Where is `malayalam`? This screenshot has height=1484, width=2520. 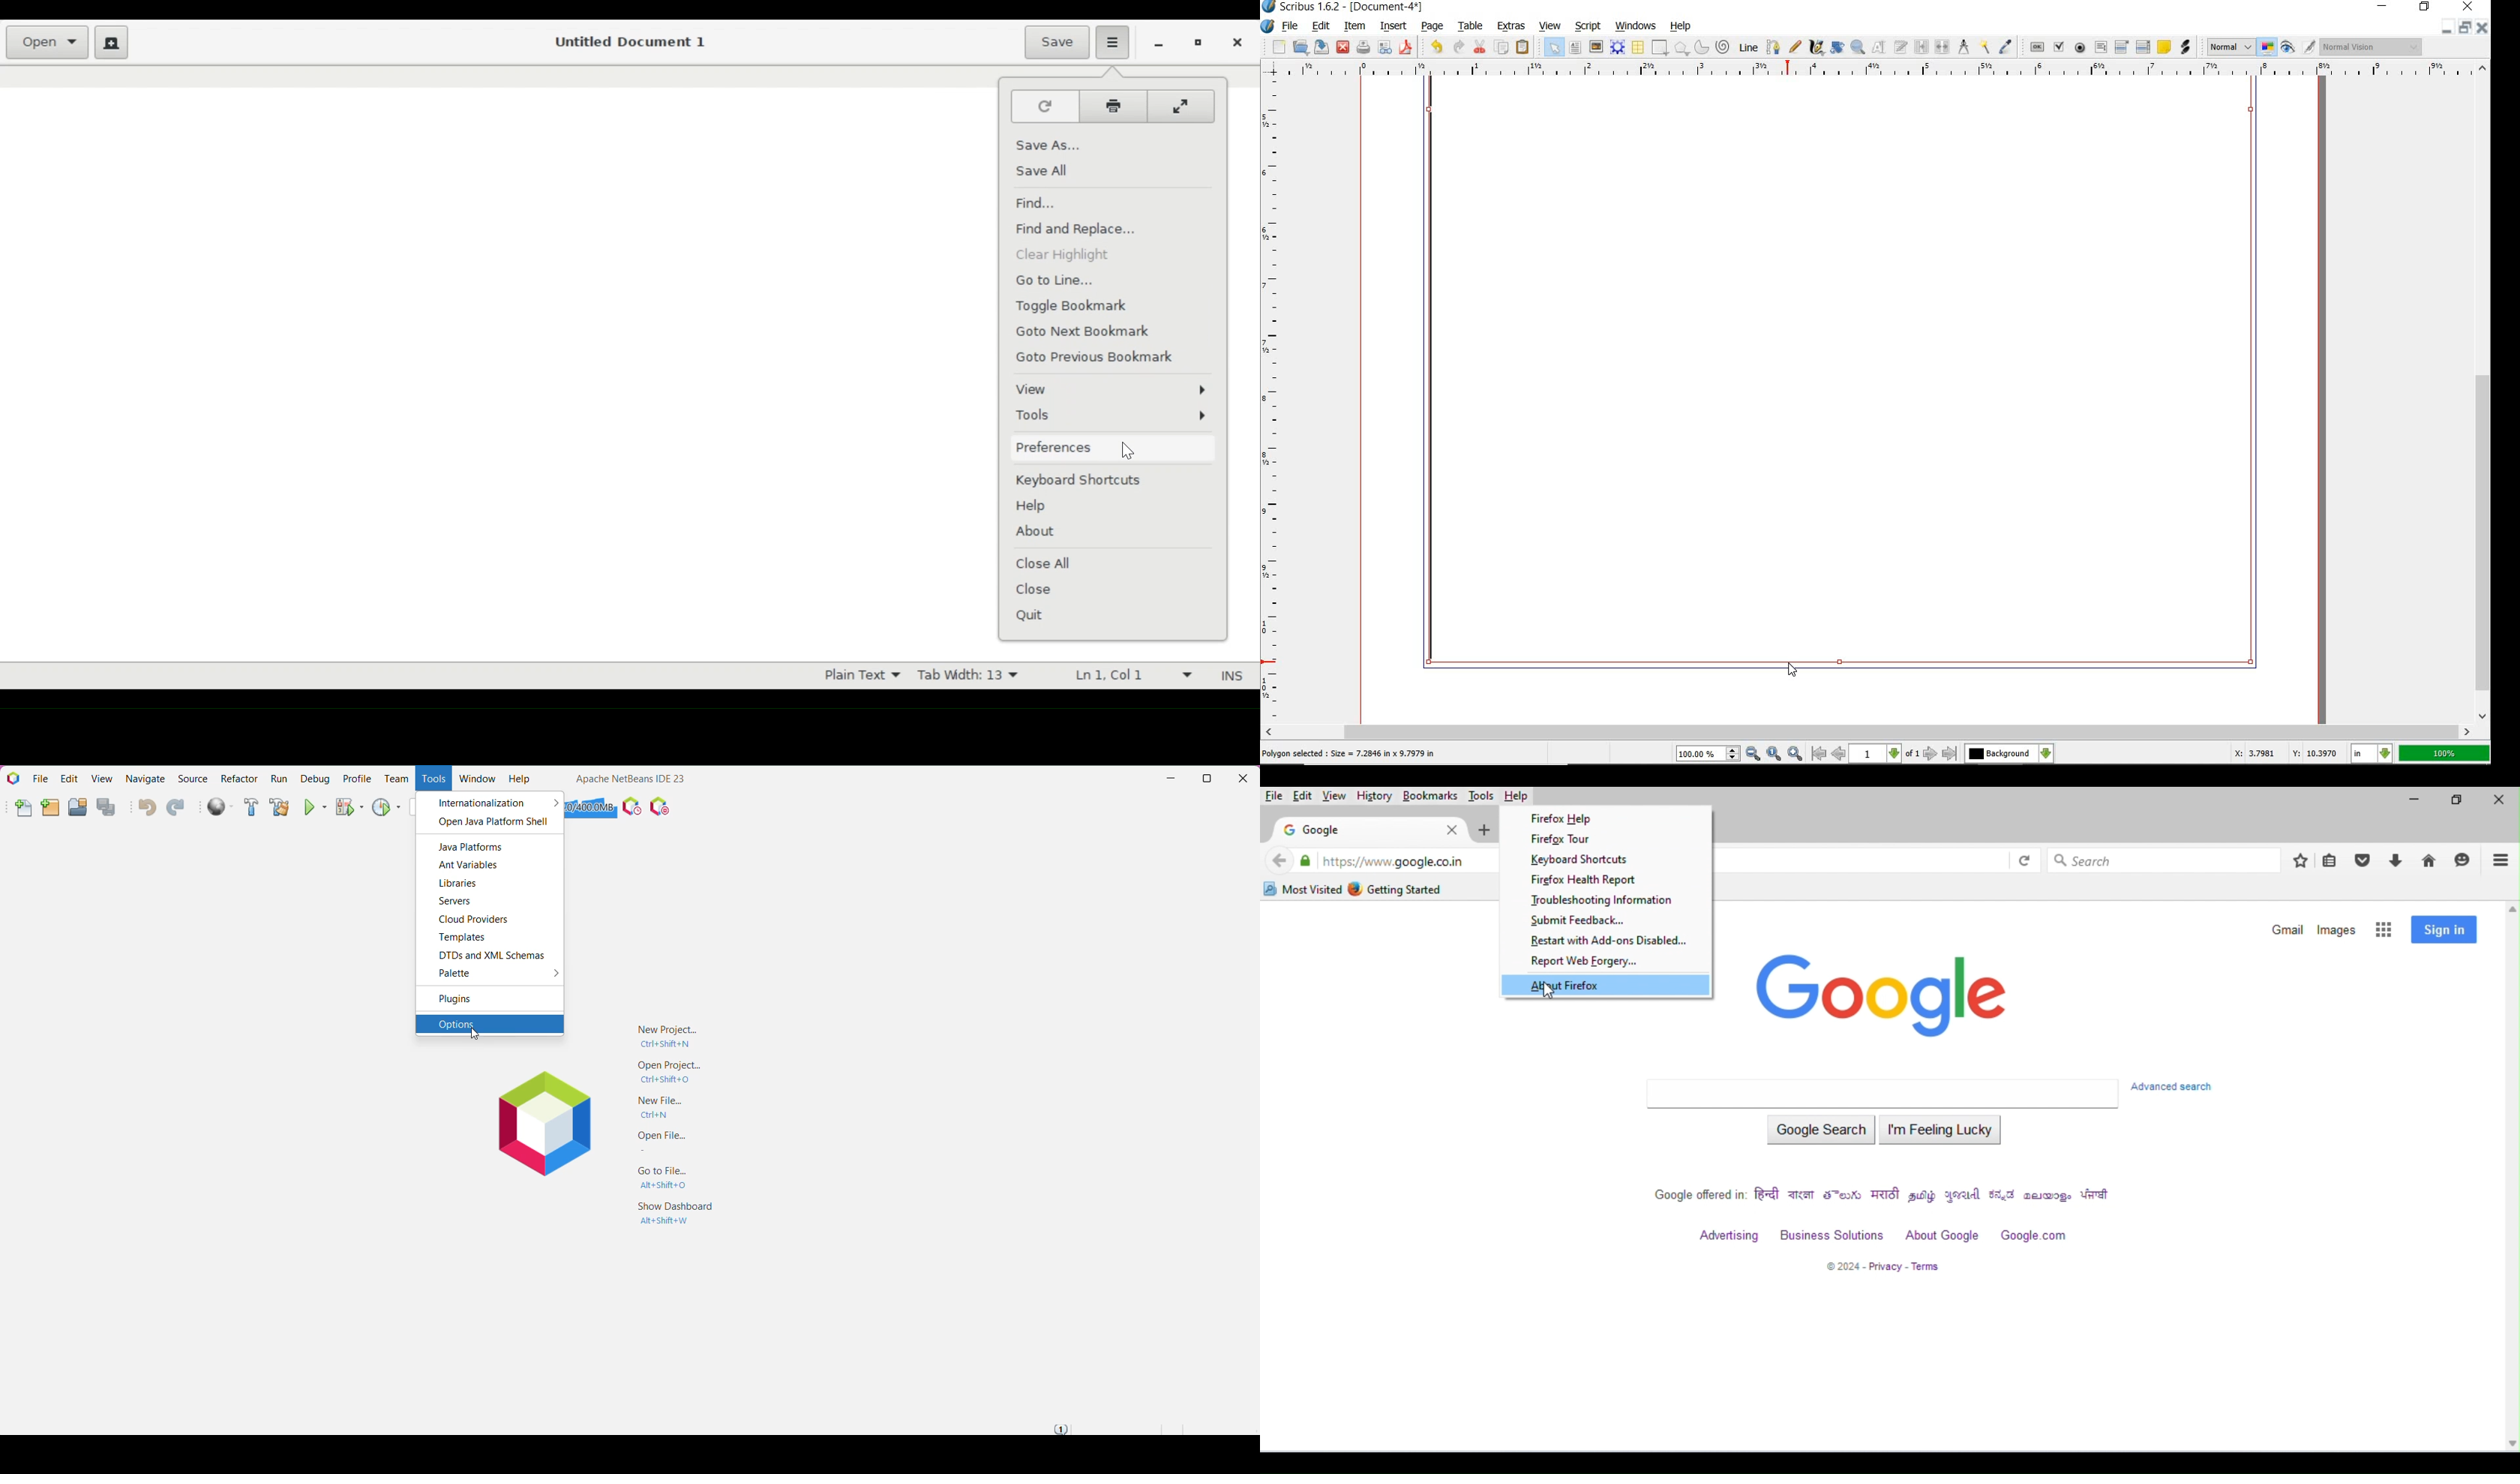
malayalam is located at coordinates (2049, 1197).